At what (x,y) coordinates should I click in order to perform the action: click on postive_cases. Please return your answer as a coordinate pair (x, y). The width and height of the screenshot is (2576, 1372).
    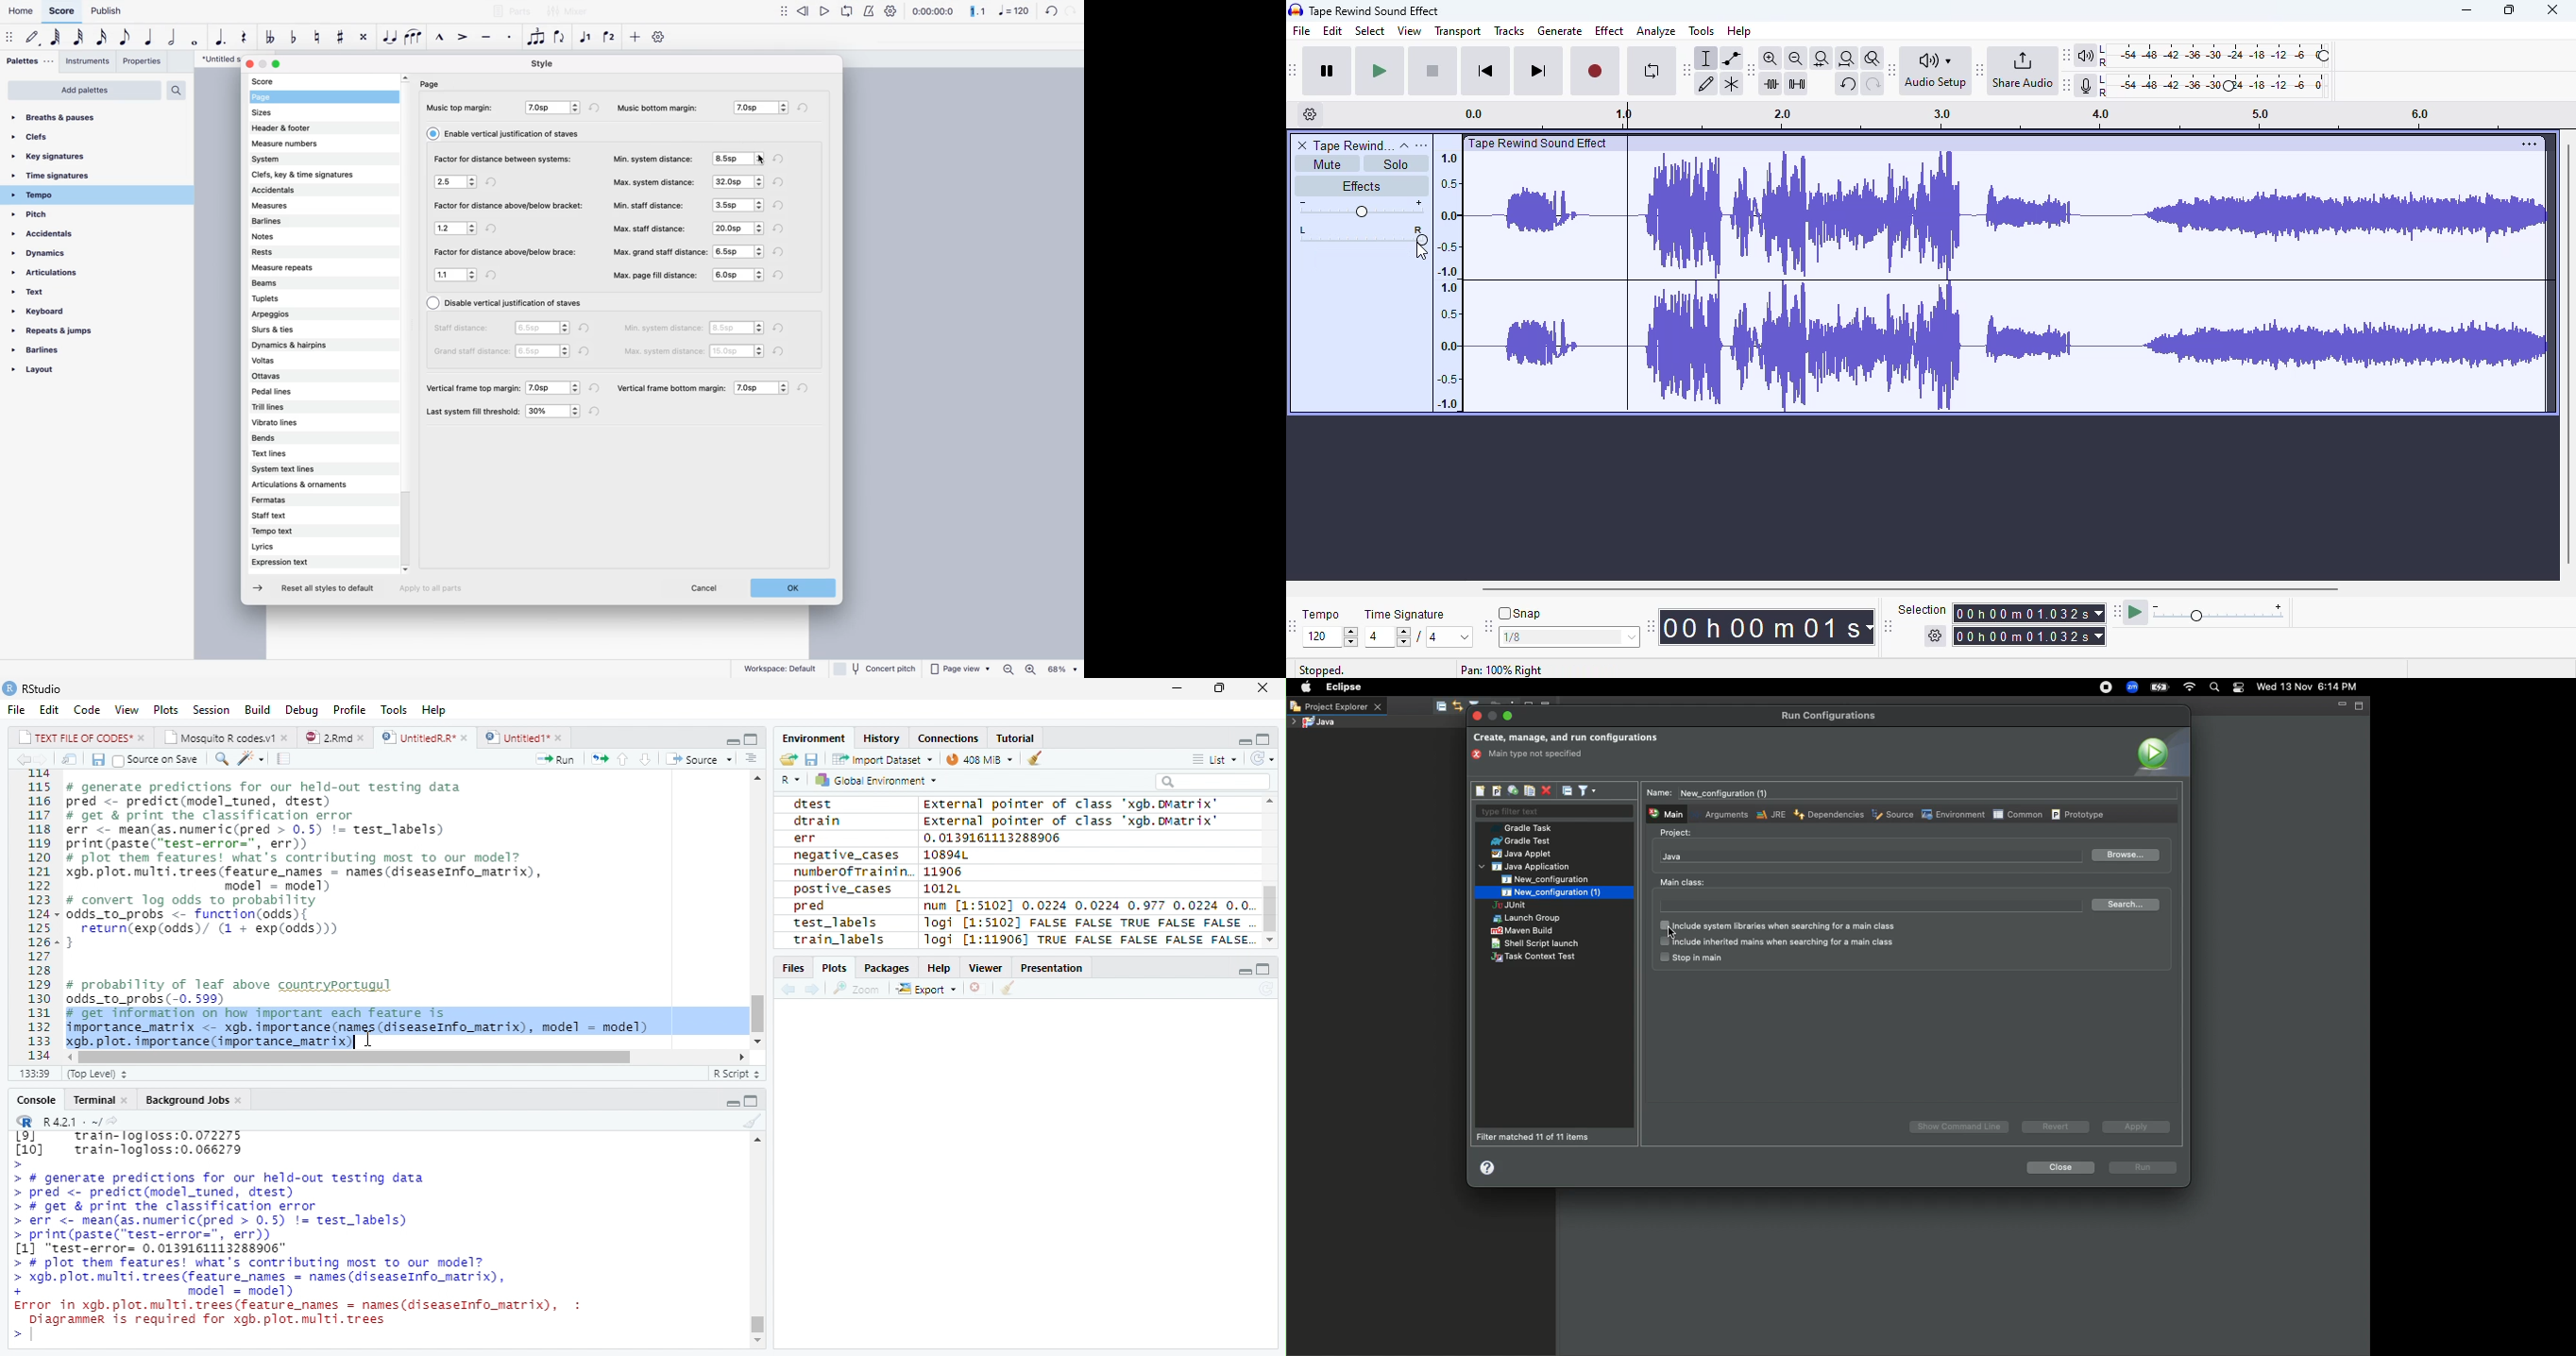
    Looking at the image, I should click on (842, 889).